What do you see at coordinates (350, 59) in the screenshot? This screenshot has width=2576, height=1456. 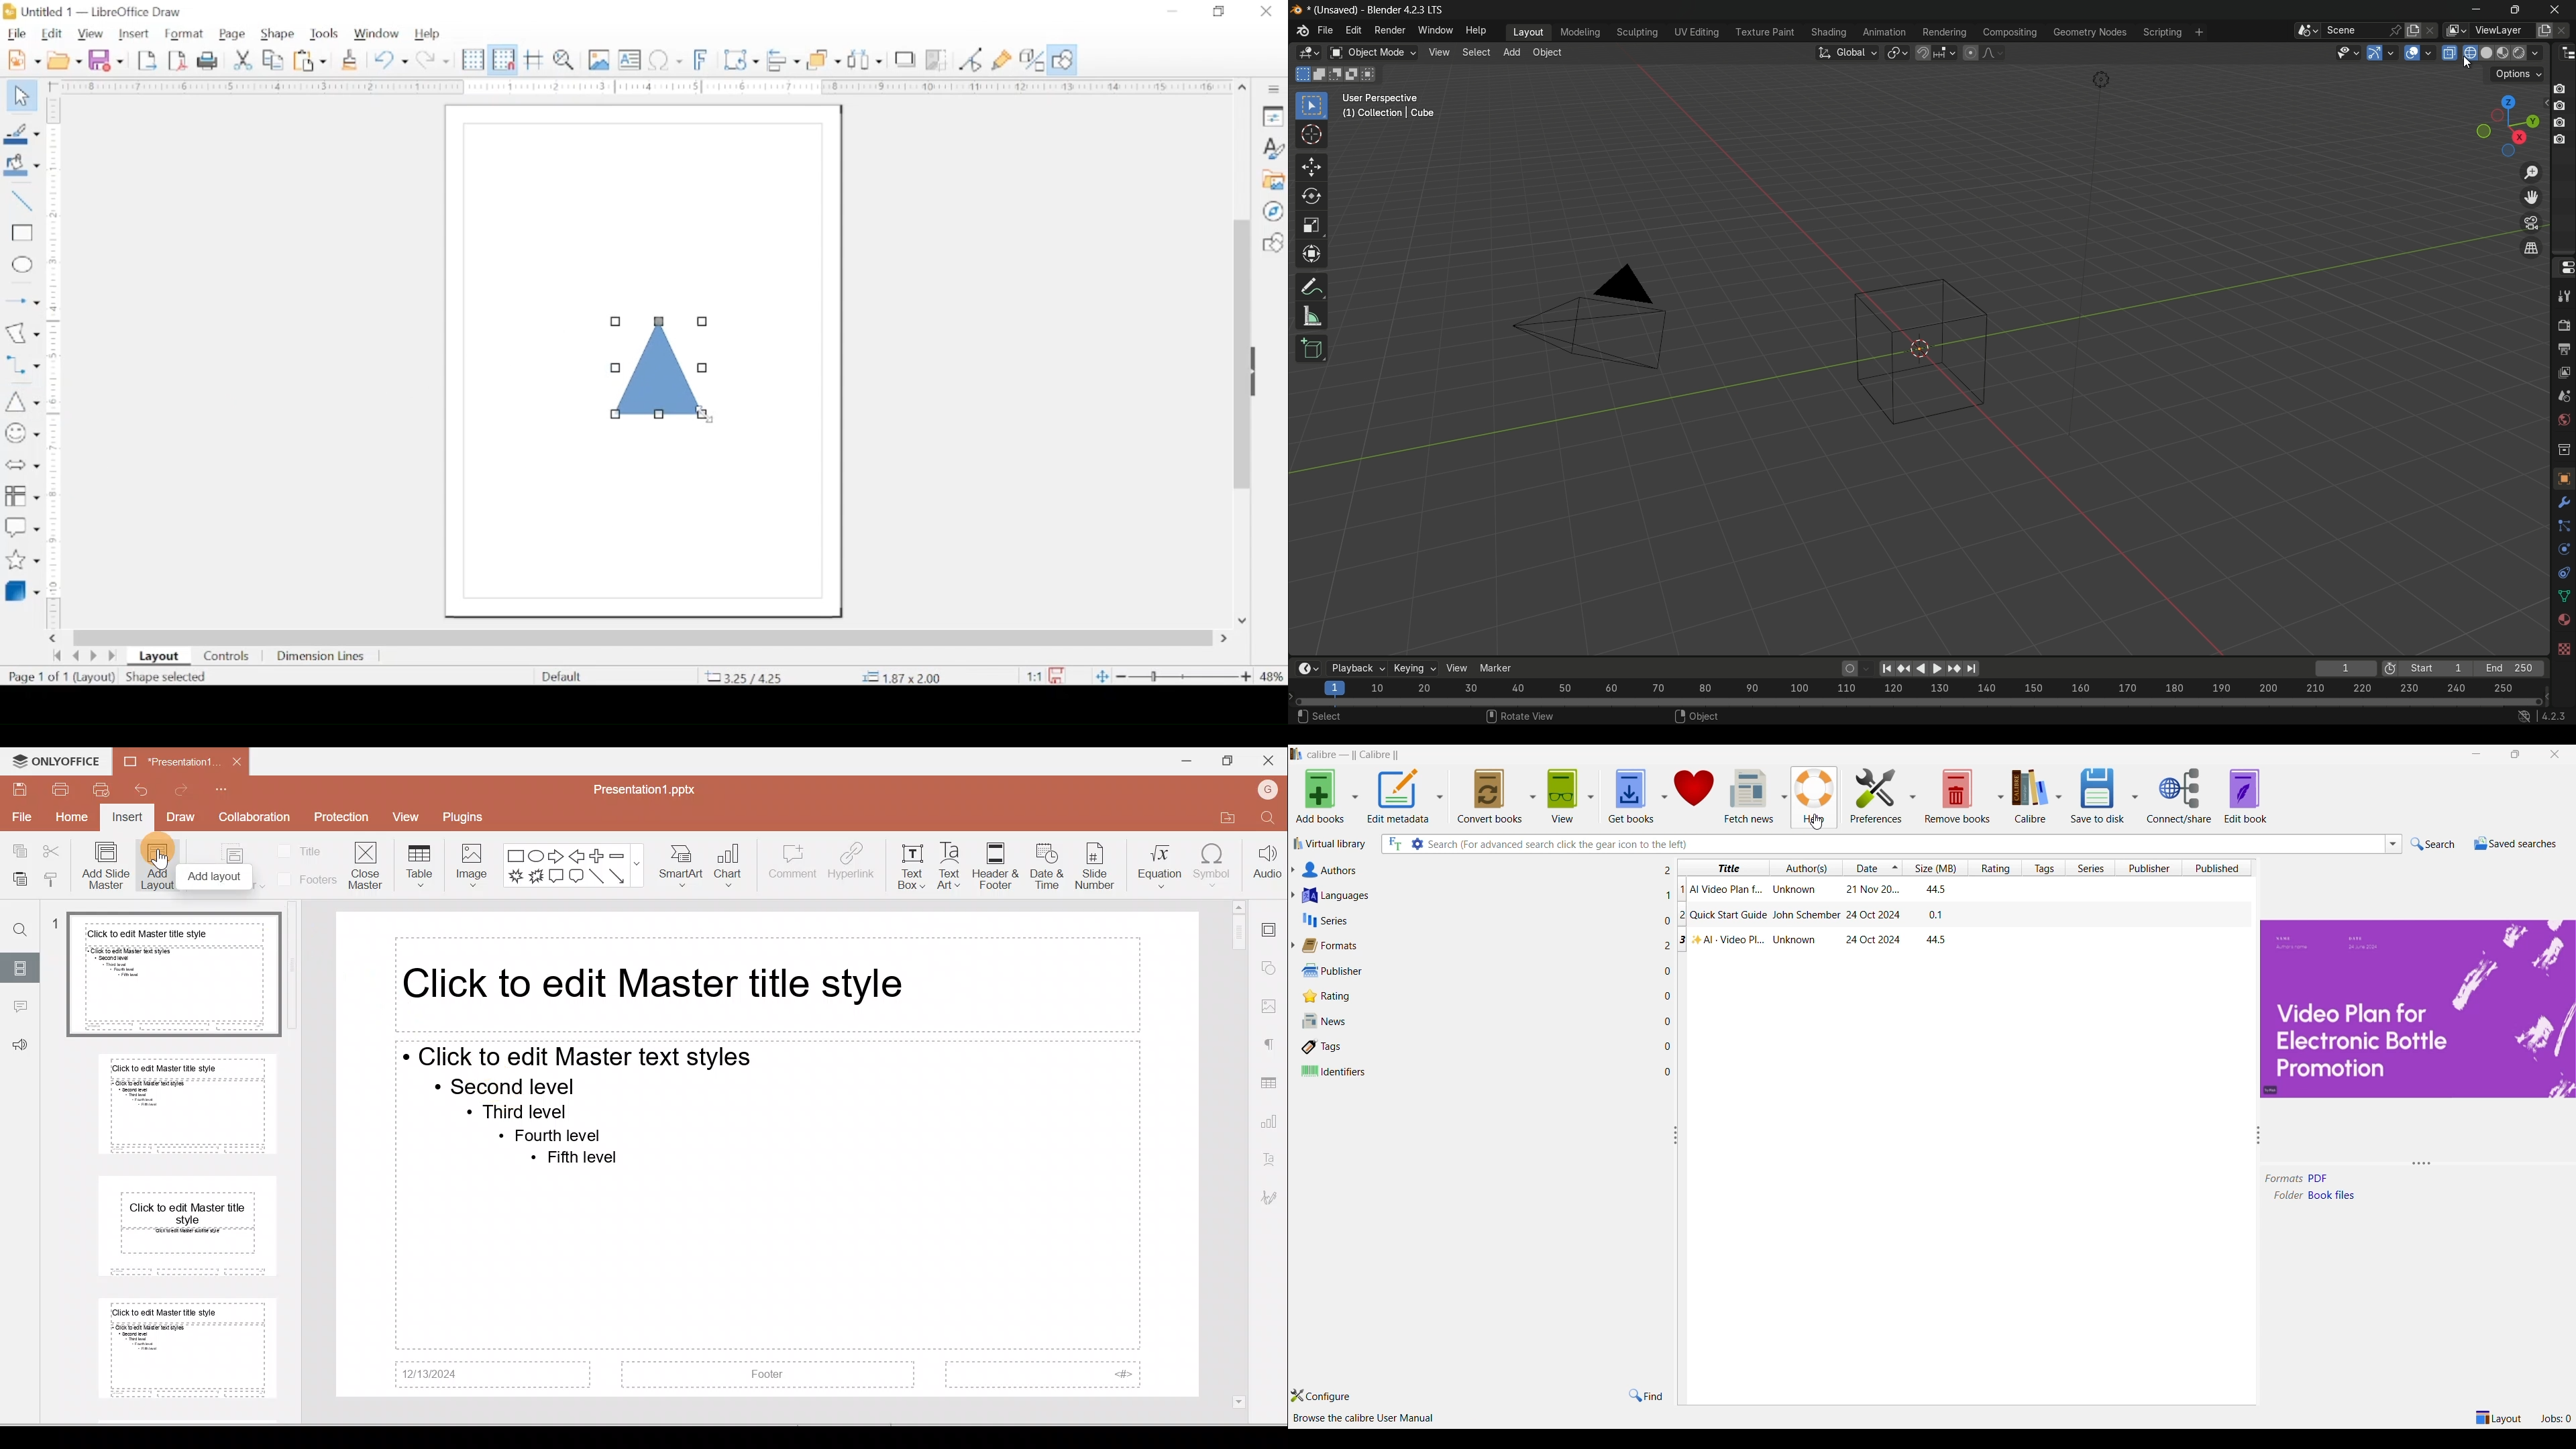 I see `clone formatting` at bounding box center [350, 59].